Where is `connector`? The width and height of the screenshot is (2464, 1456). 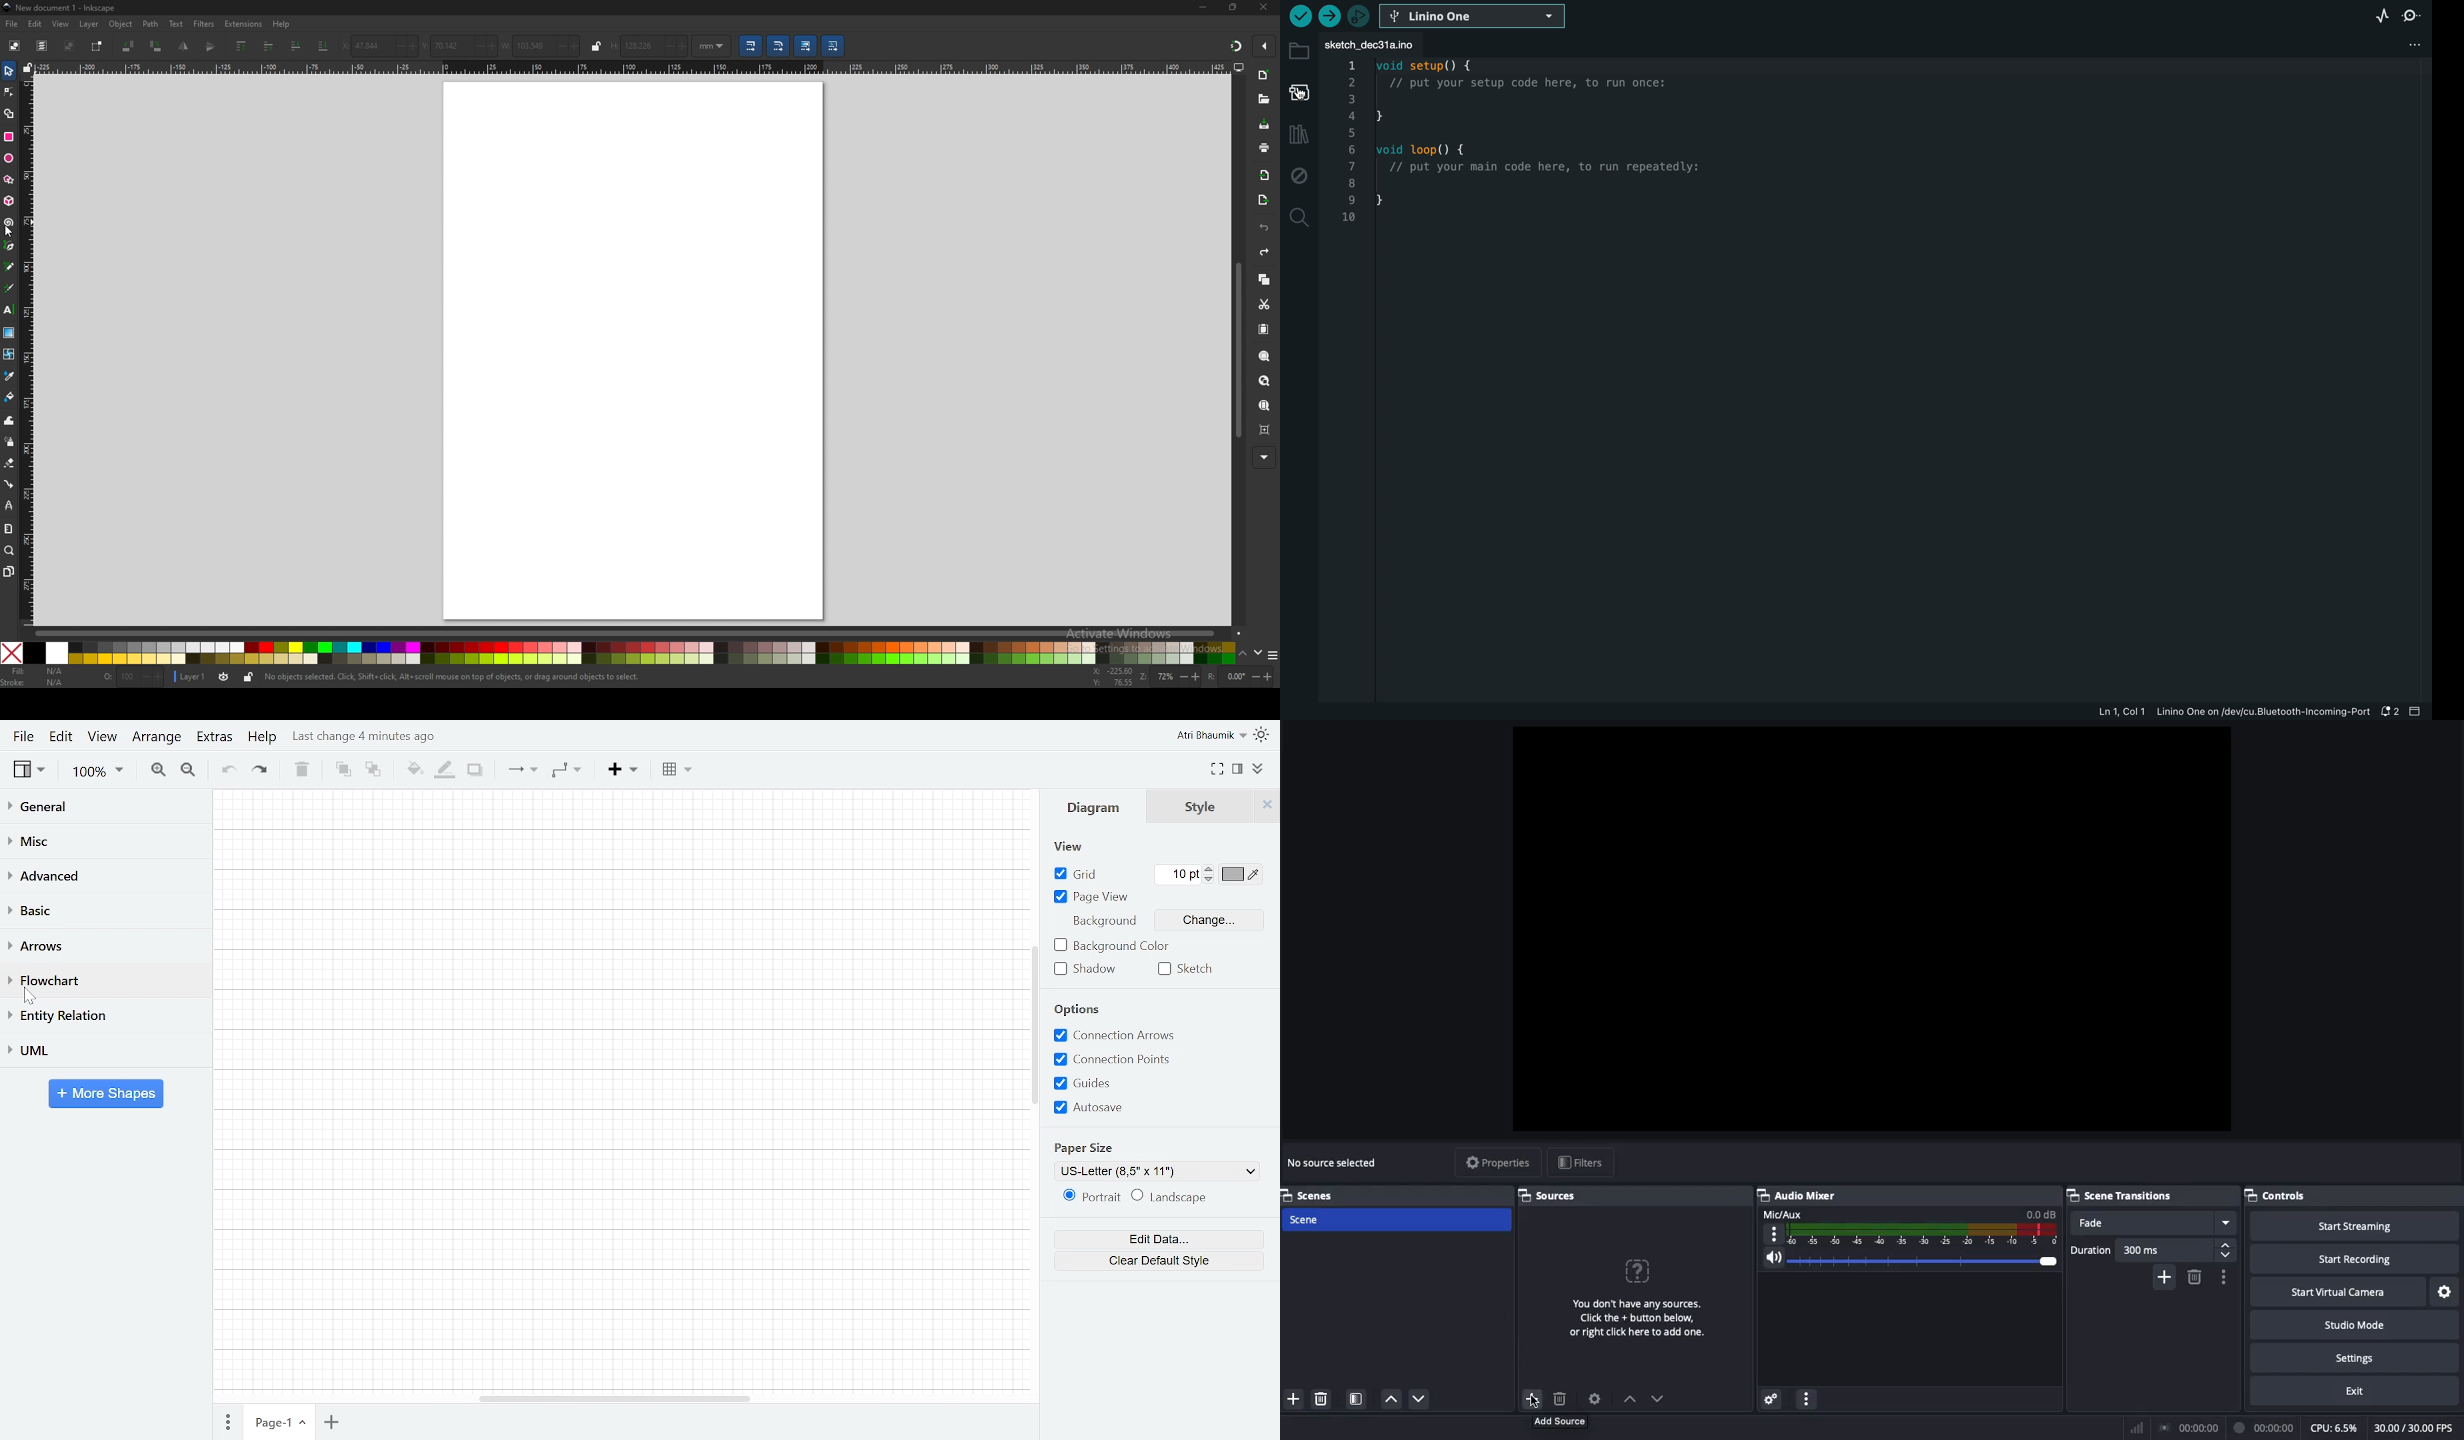
connector is located at coordinates (9, 485).